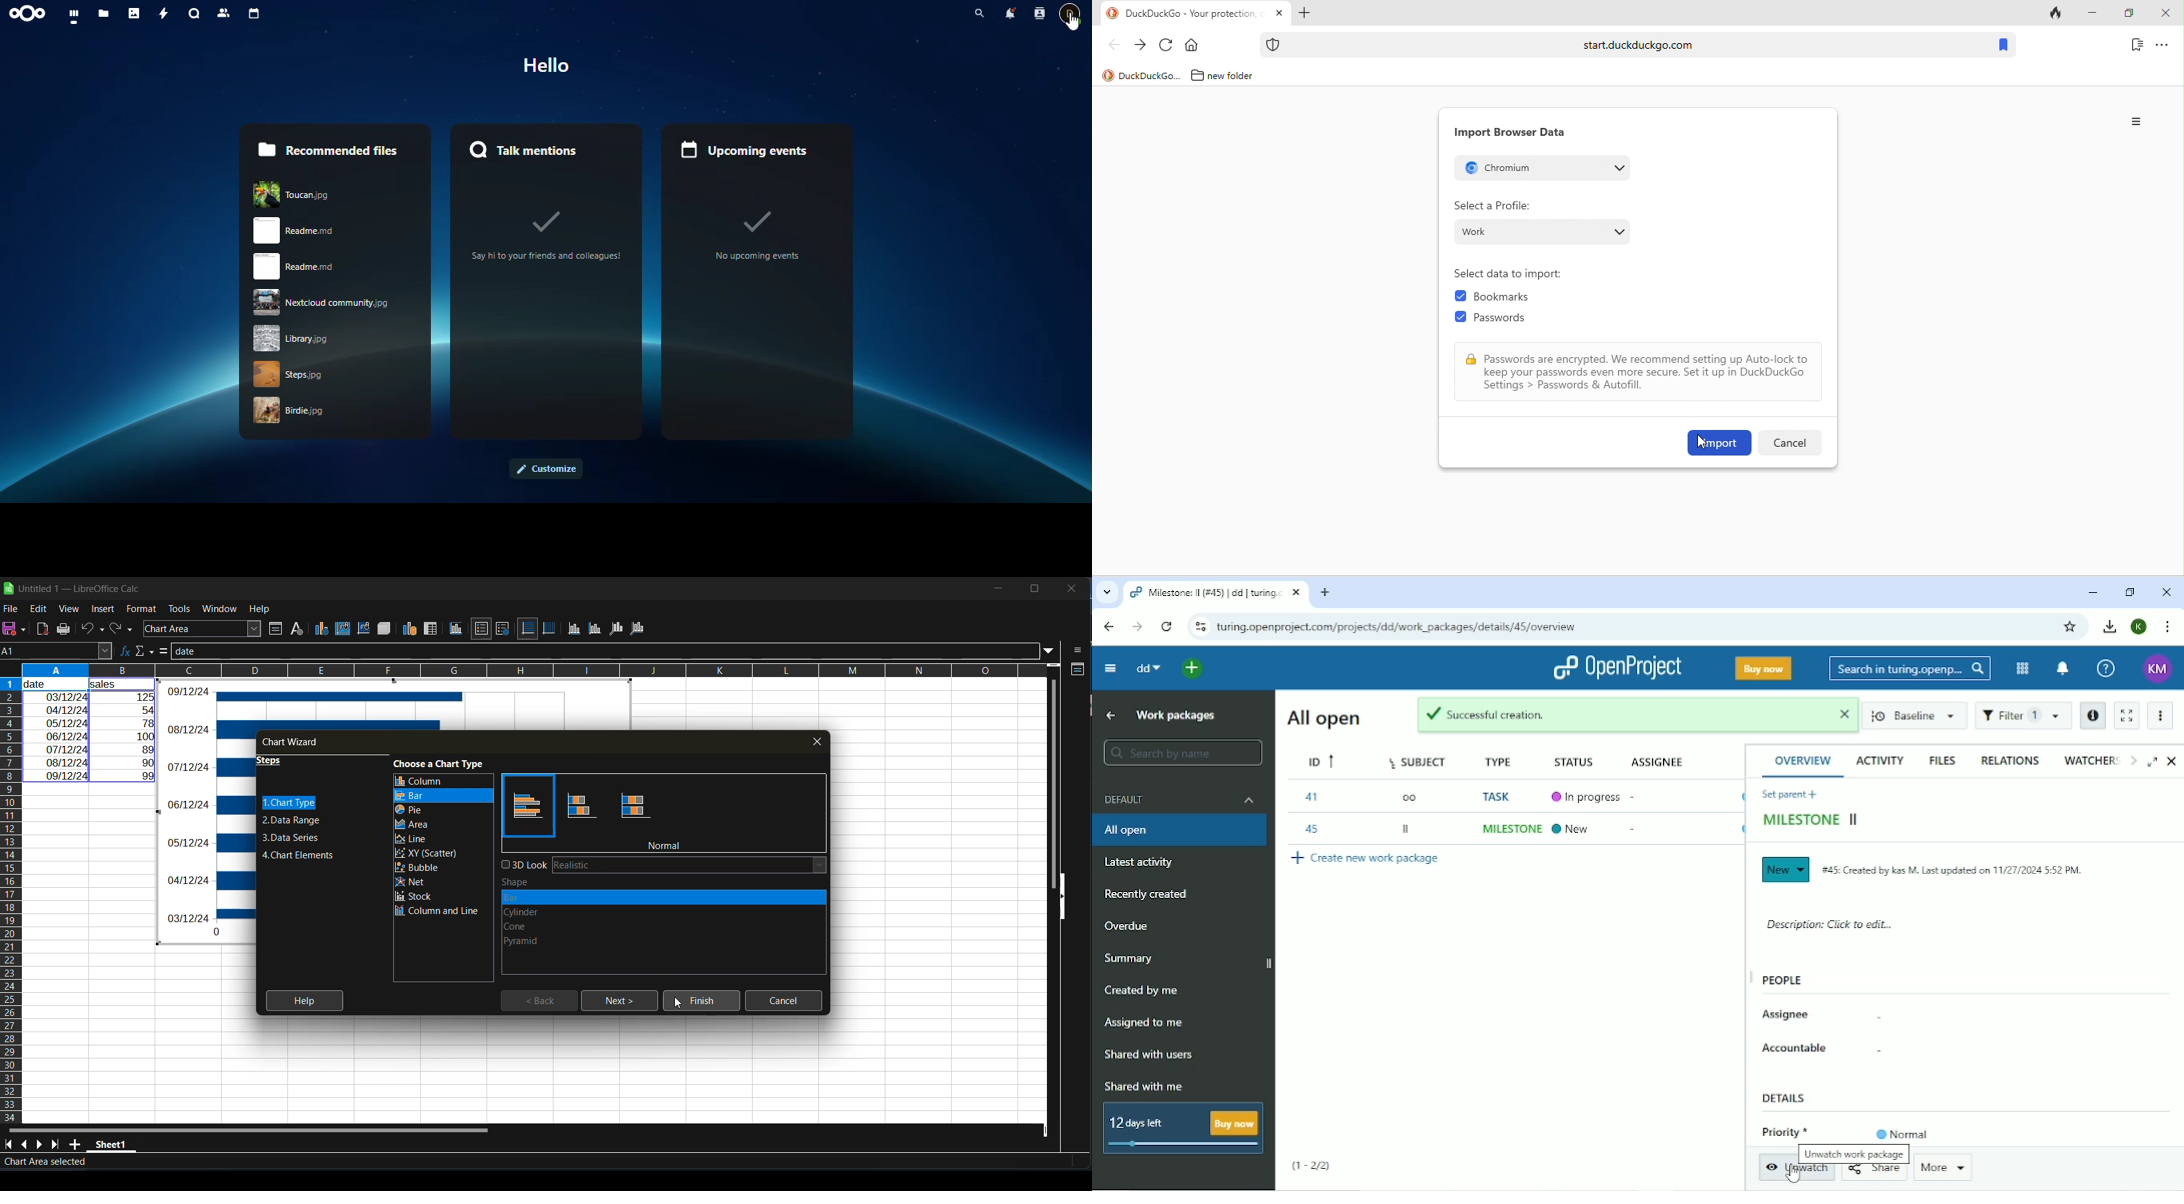 The image size is (2184, 1204). What do you see at coordinates (1786, 1096) in the screenshot?
I see `Details` at bounding box center [1786, 1096].